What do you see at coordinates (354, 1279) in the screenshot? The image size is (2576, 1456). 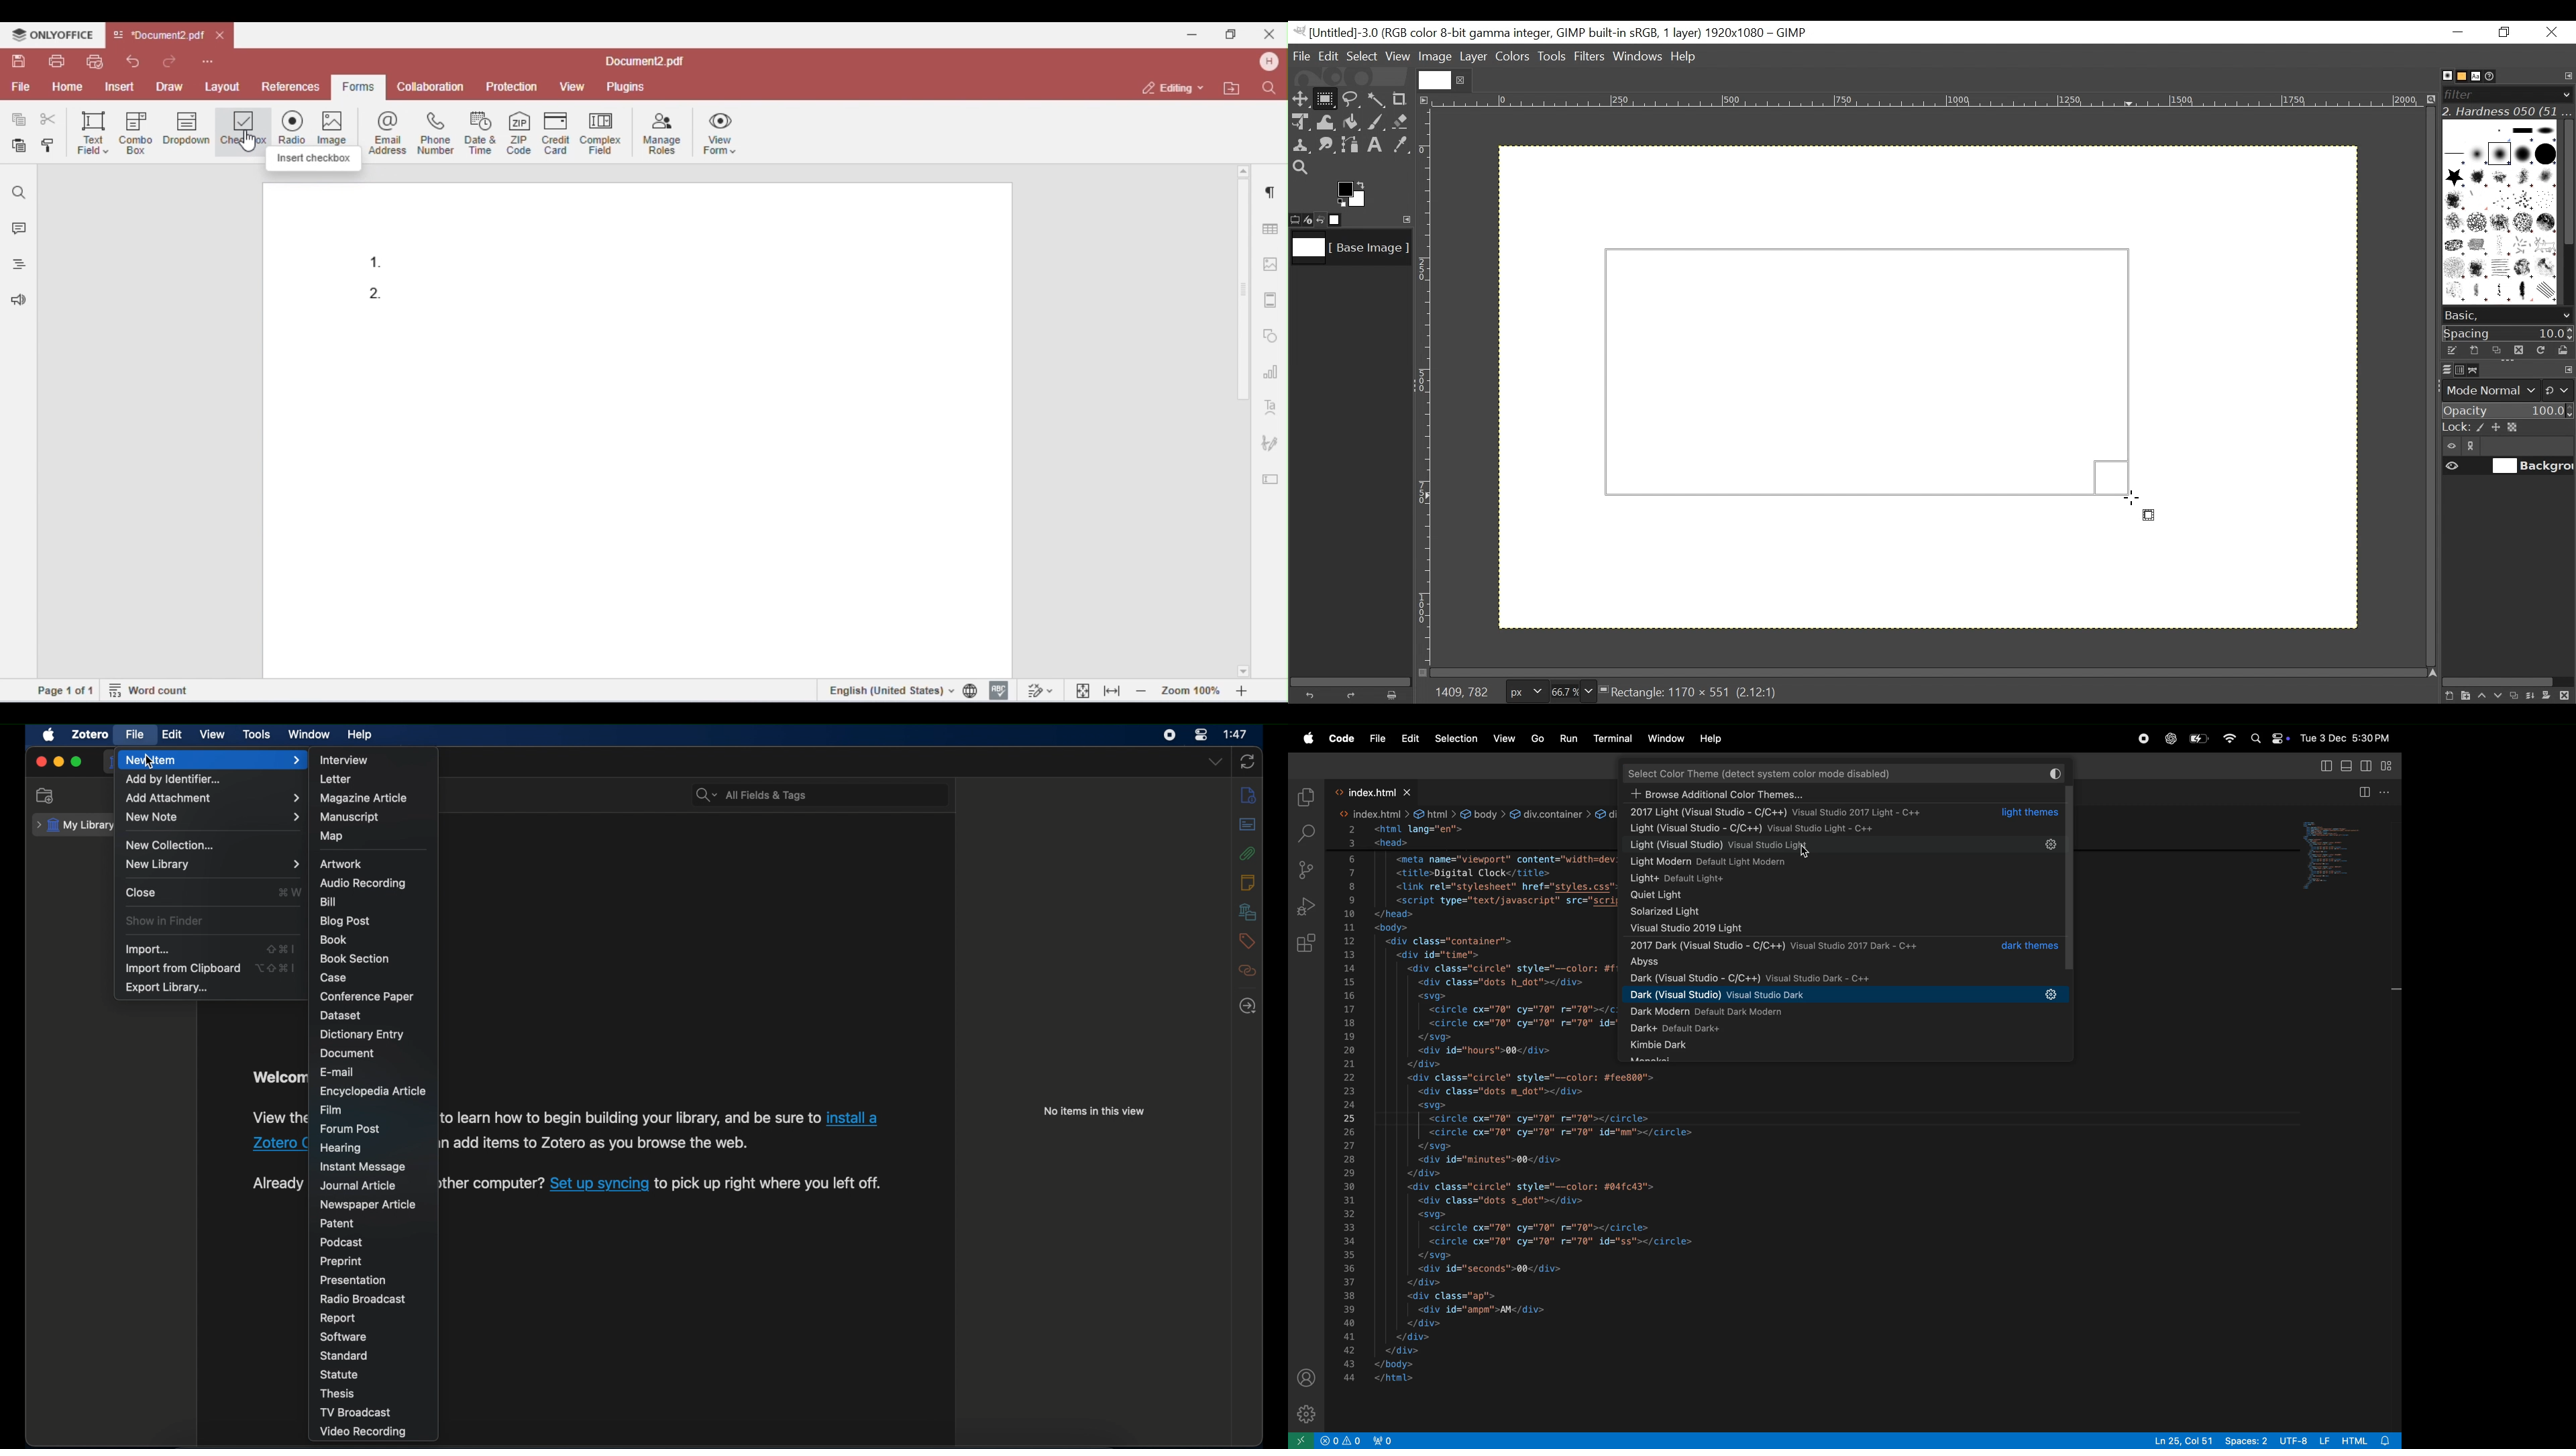 I see `presentation` at bounding box center [354, 1279].